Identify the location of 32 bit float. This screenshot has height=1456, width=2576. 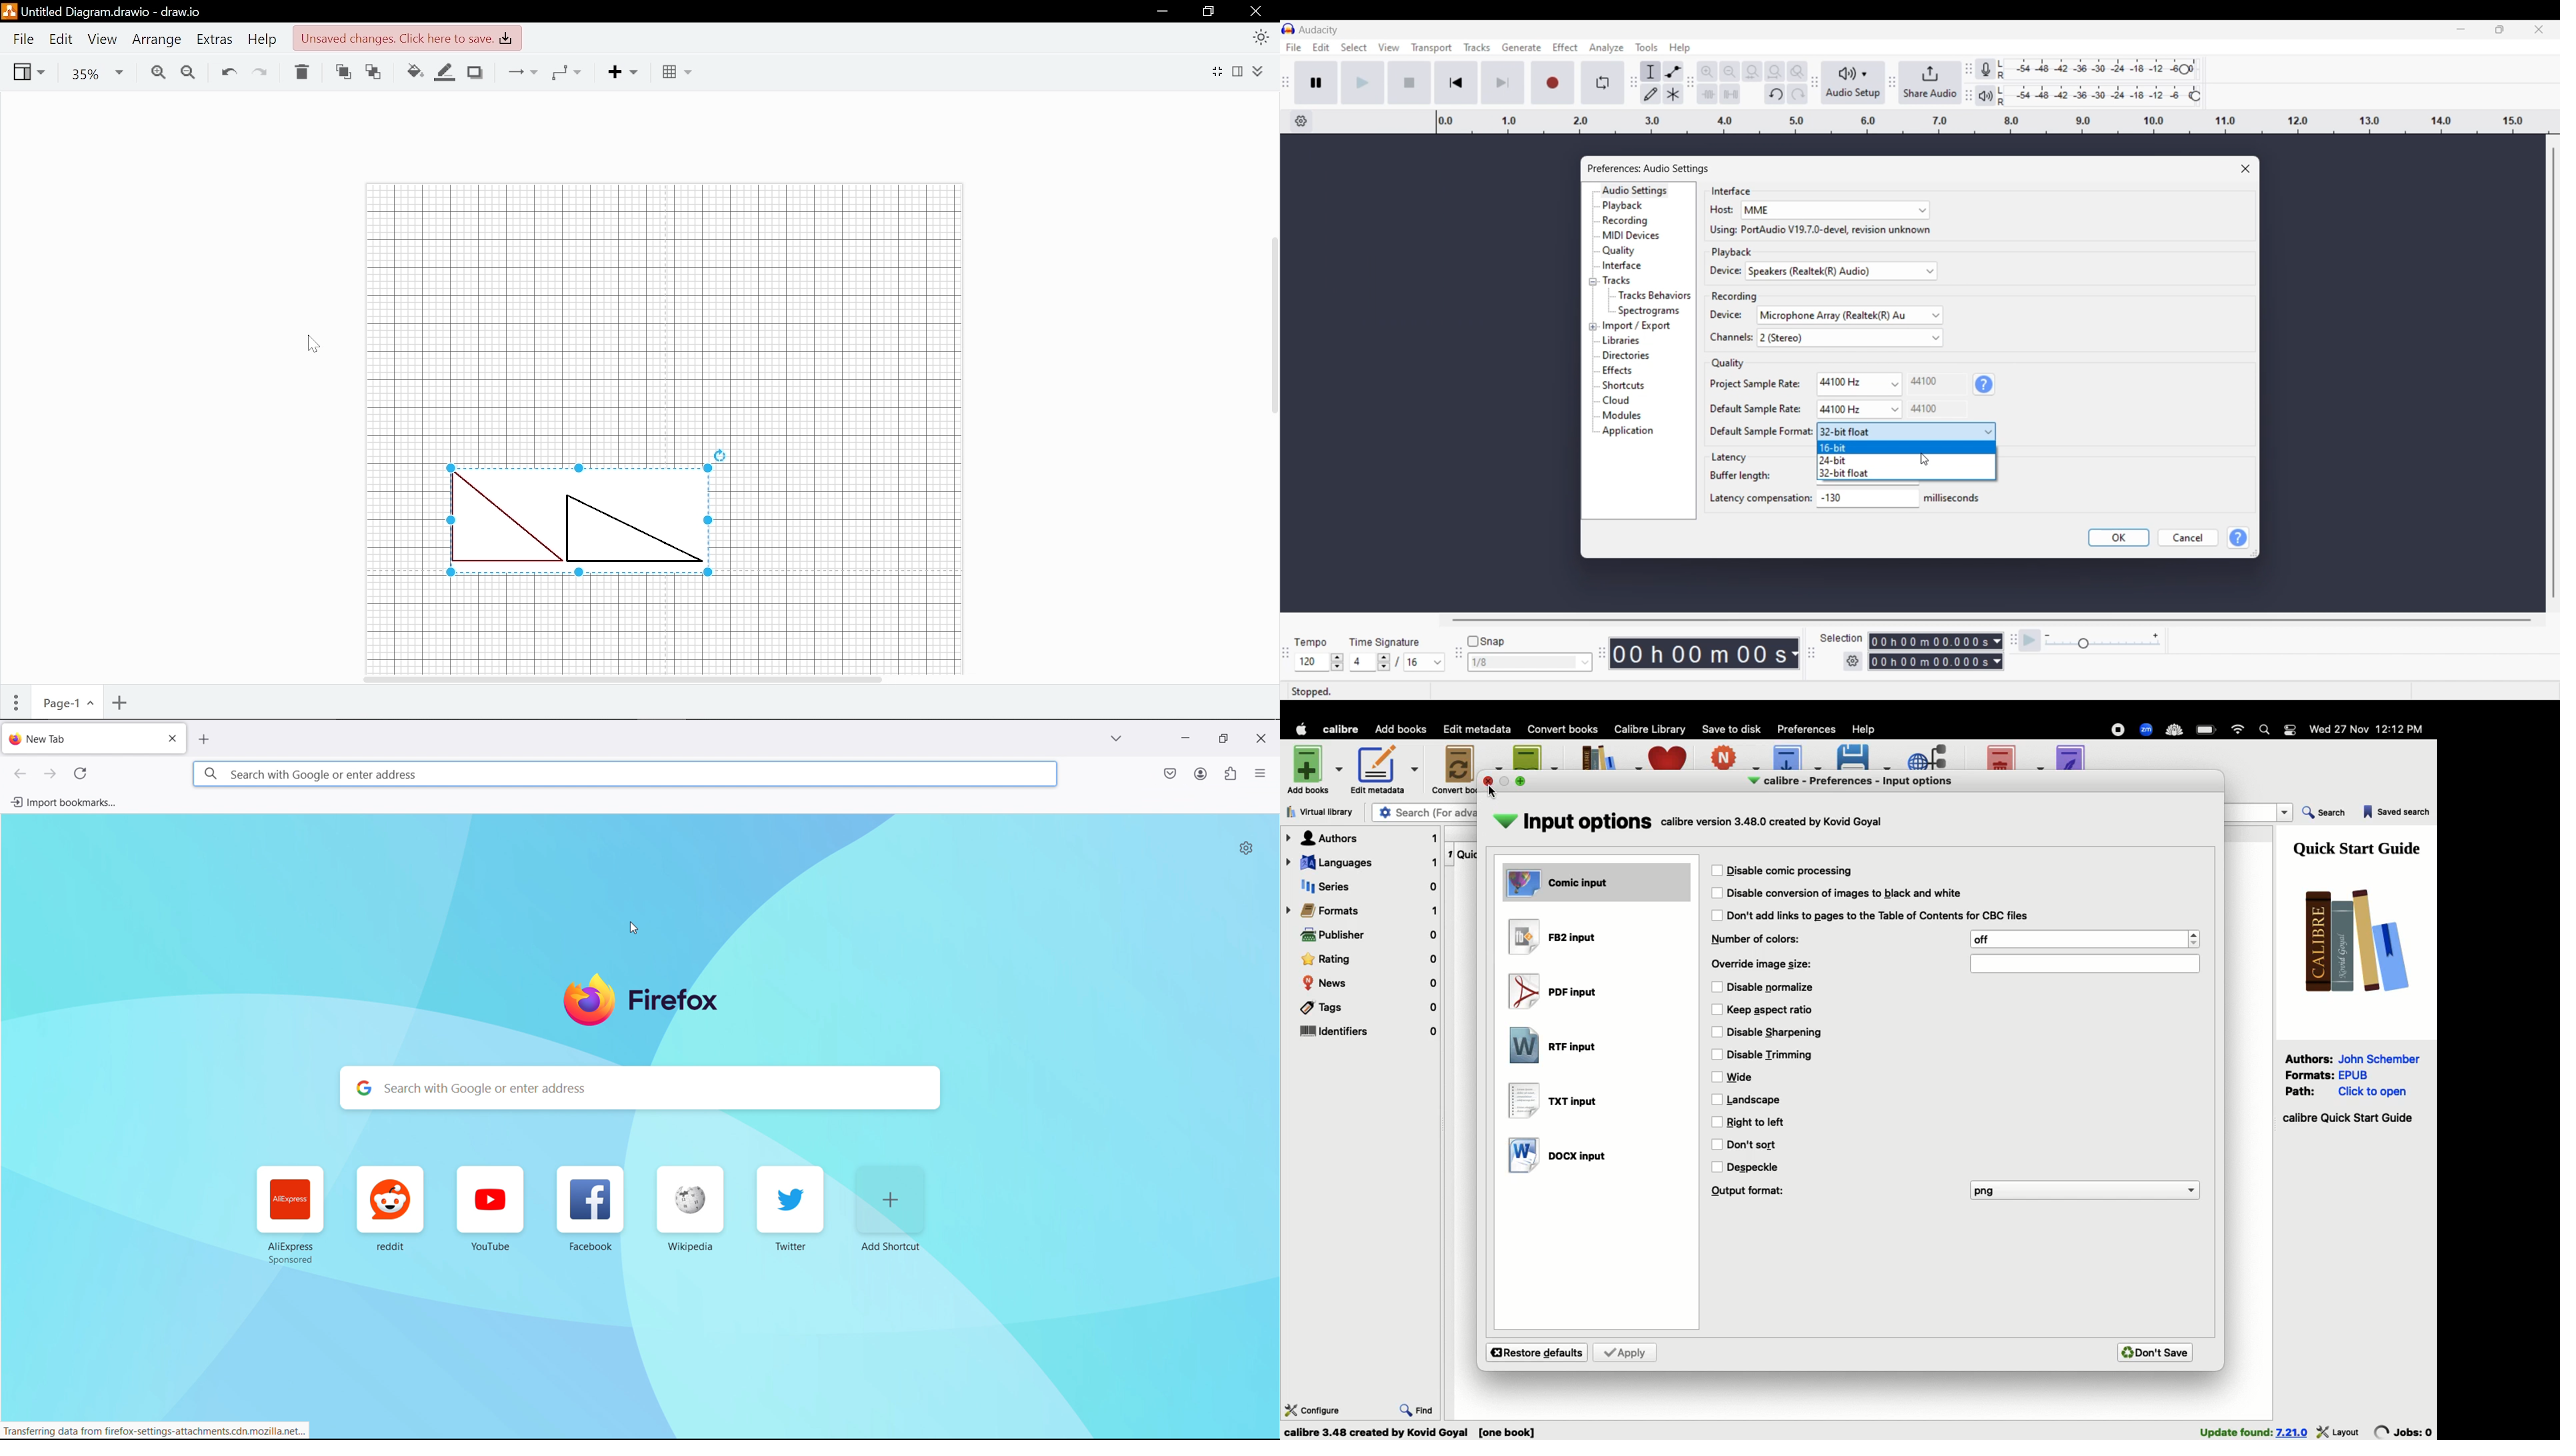
(1906, 473).